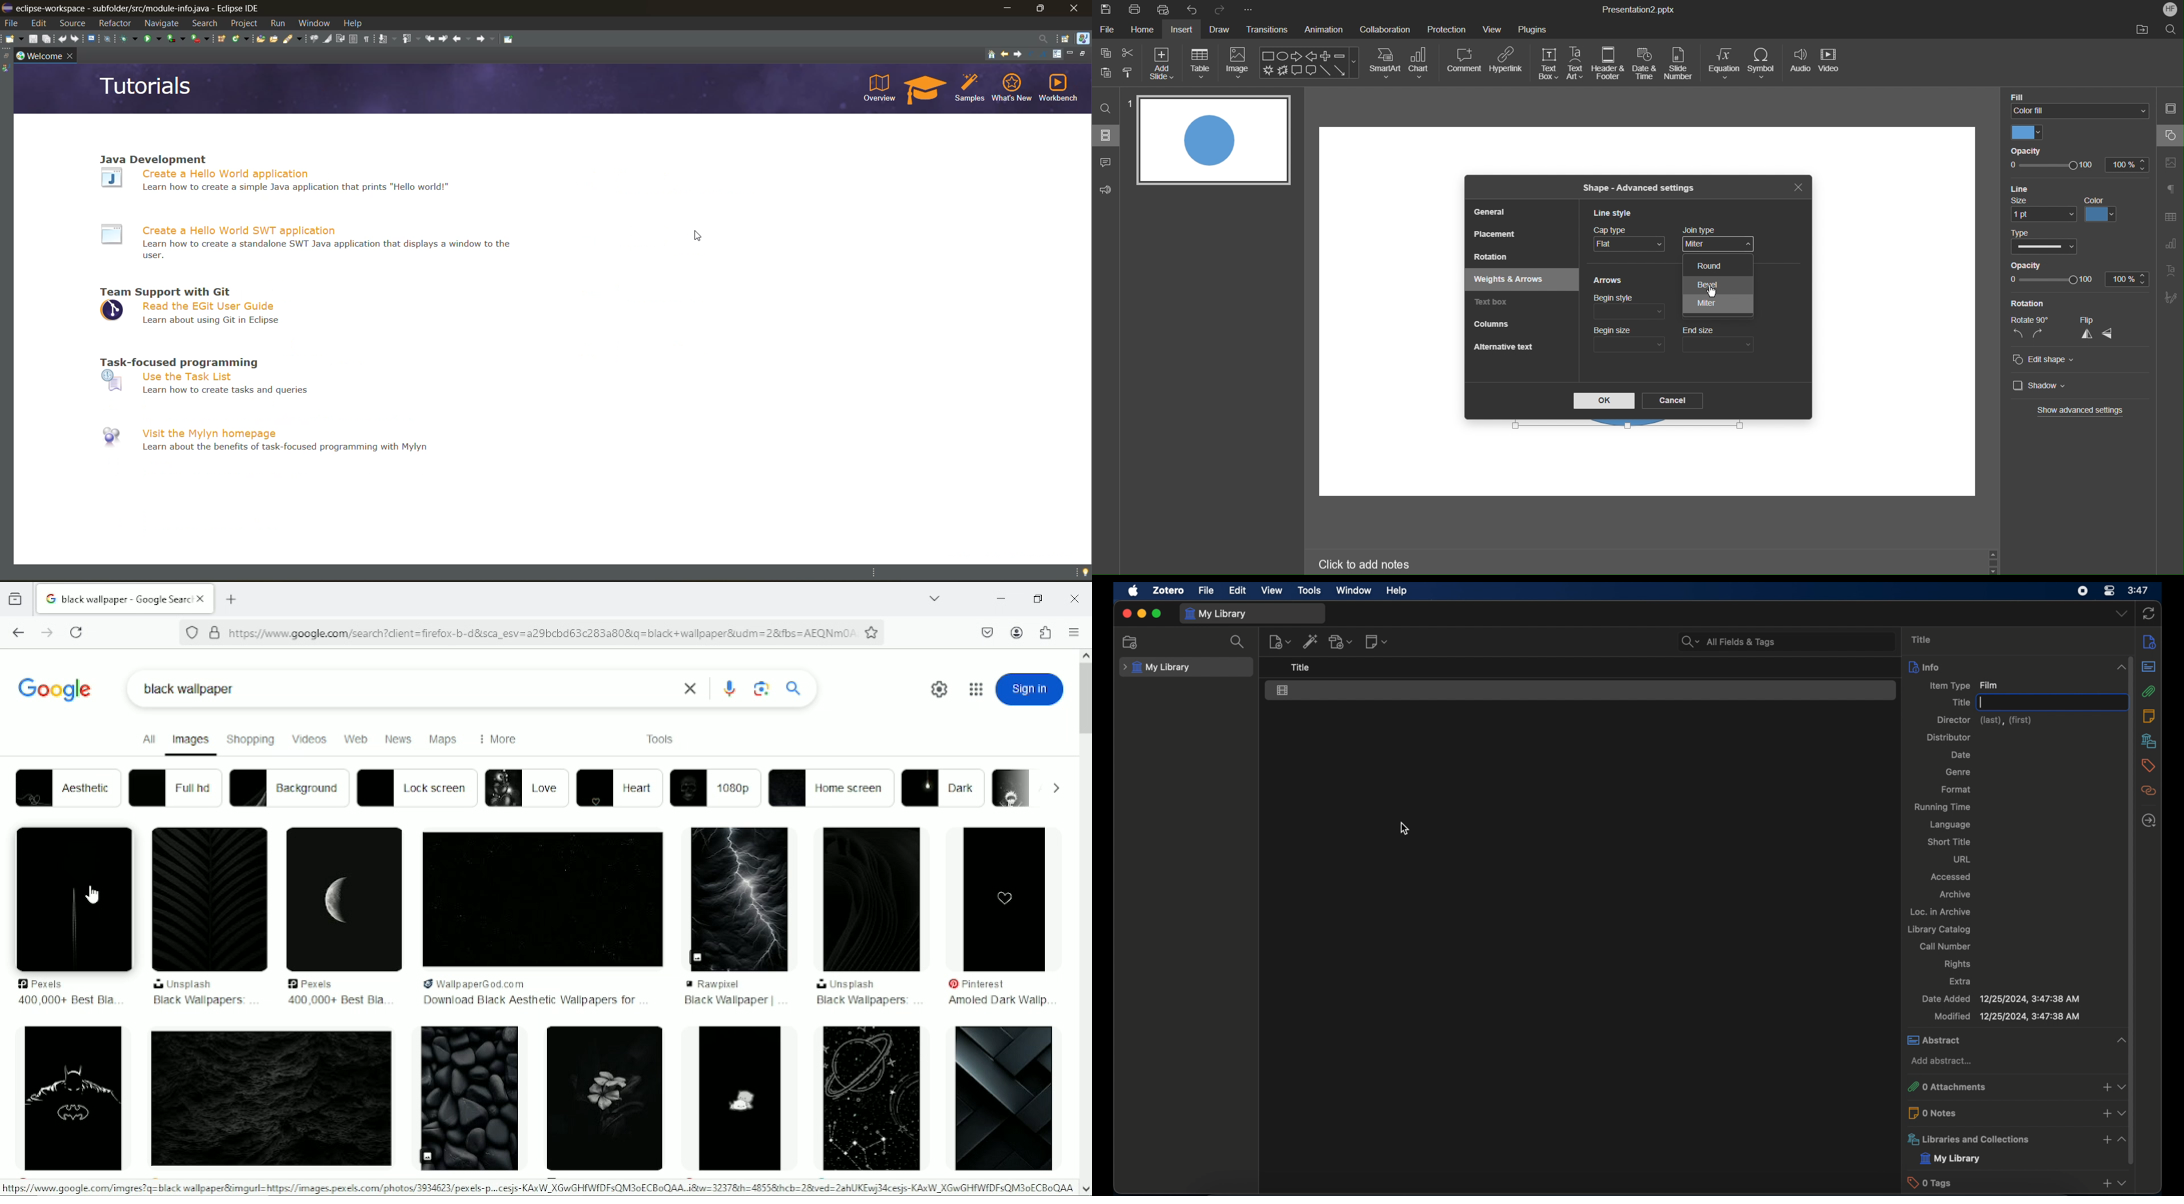 Image resolution: width=2184 pixels, height=1204 pixels. I want to click on Arrows, so click(1608, 281).